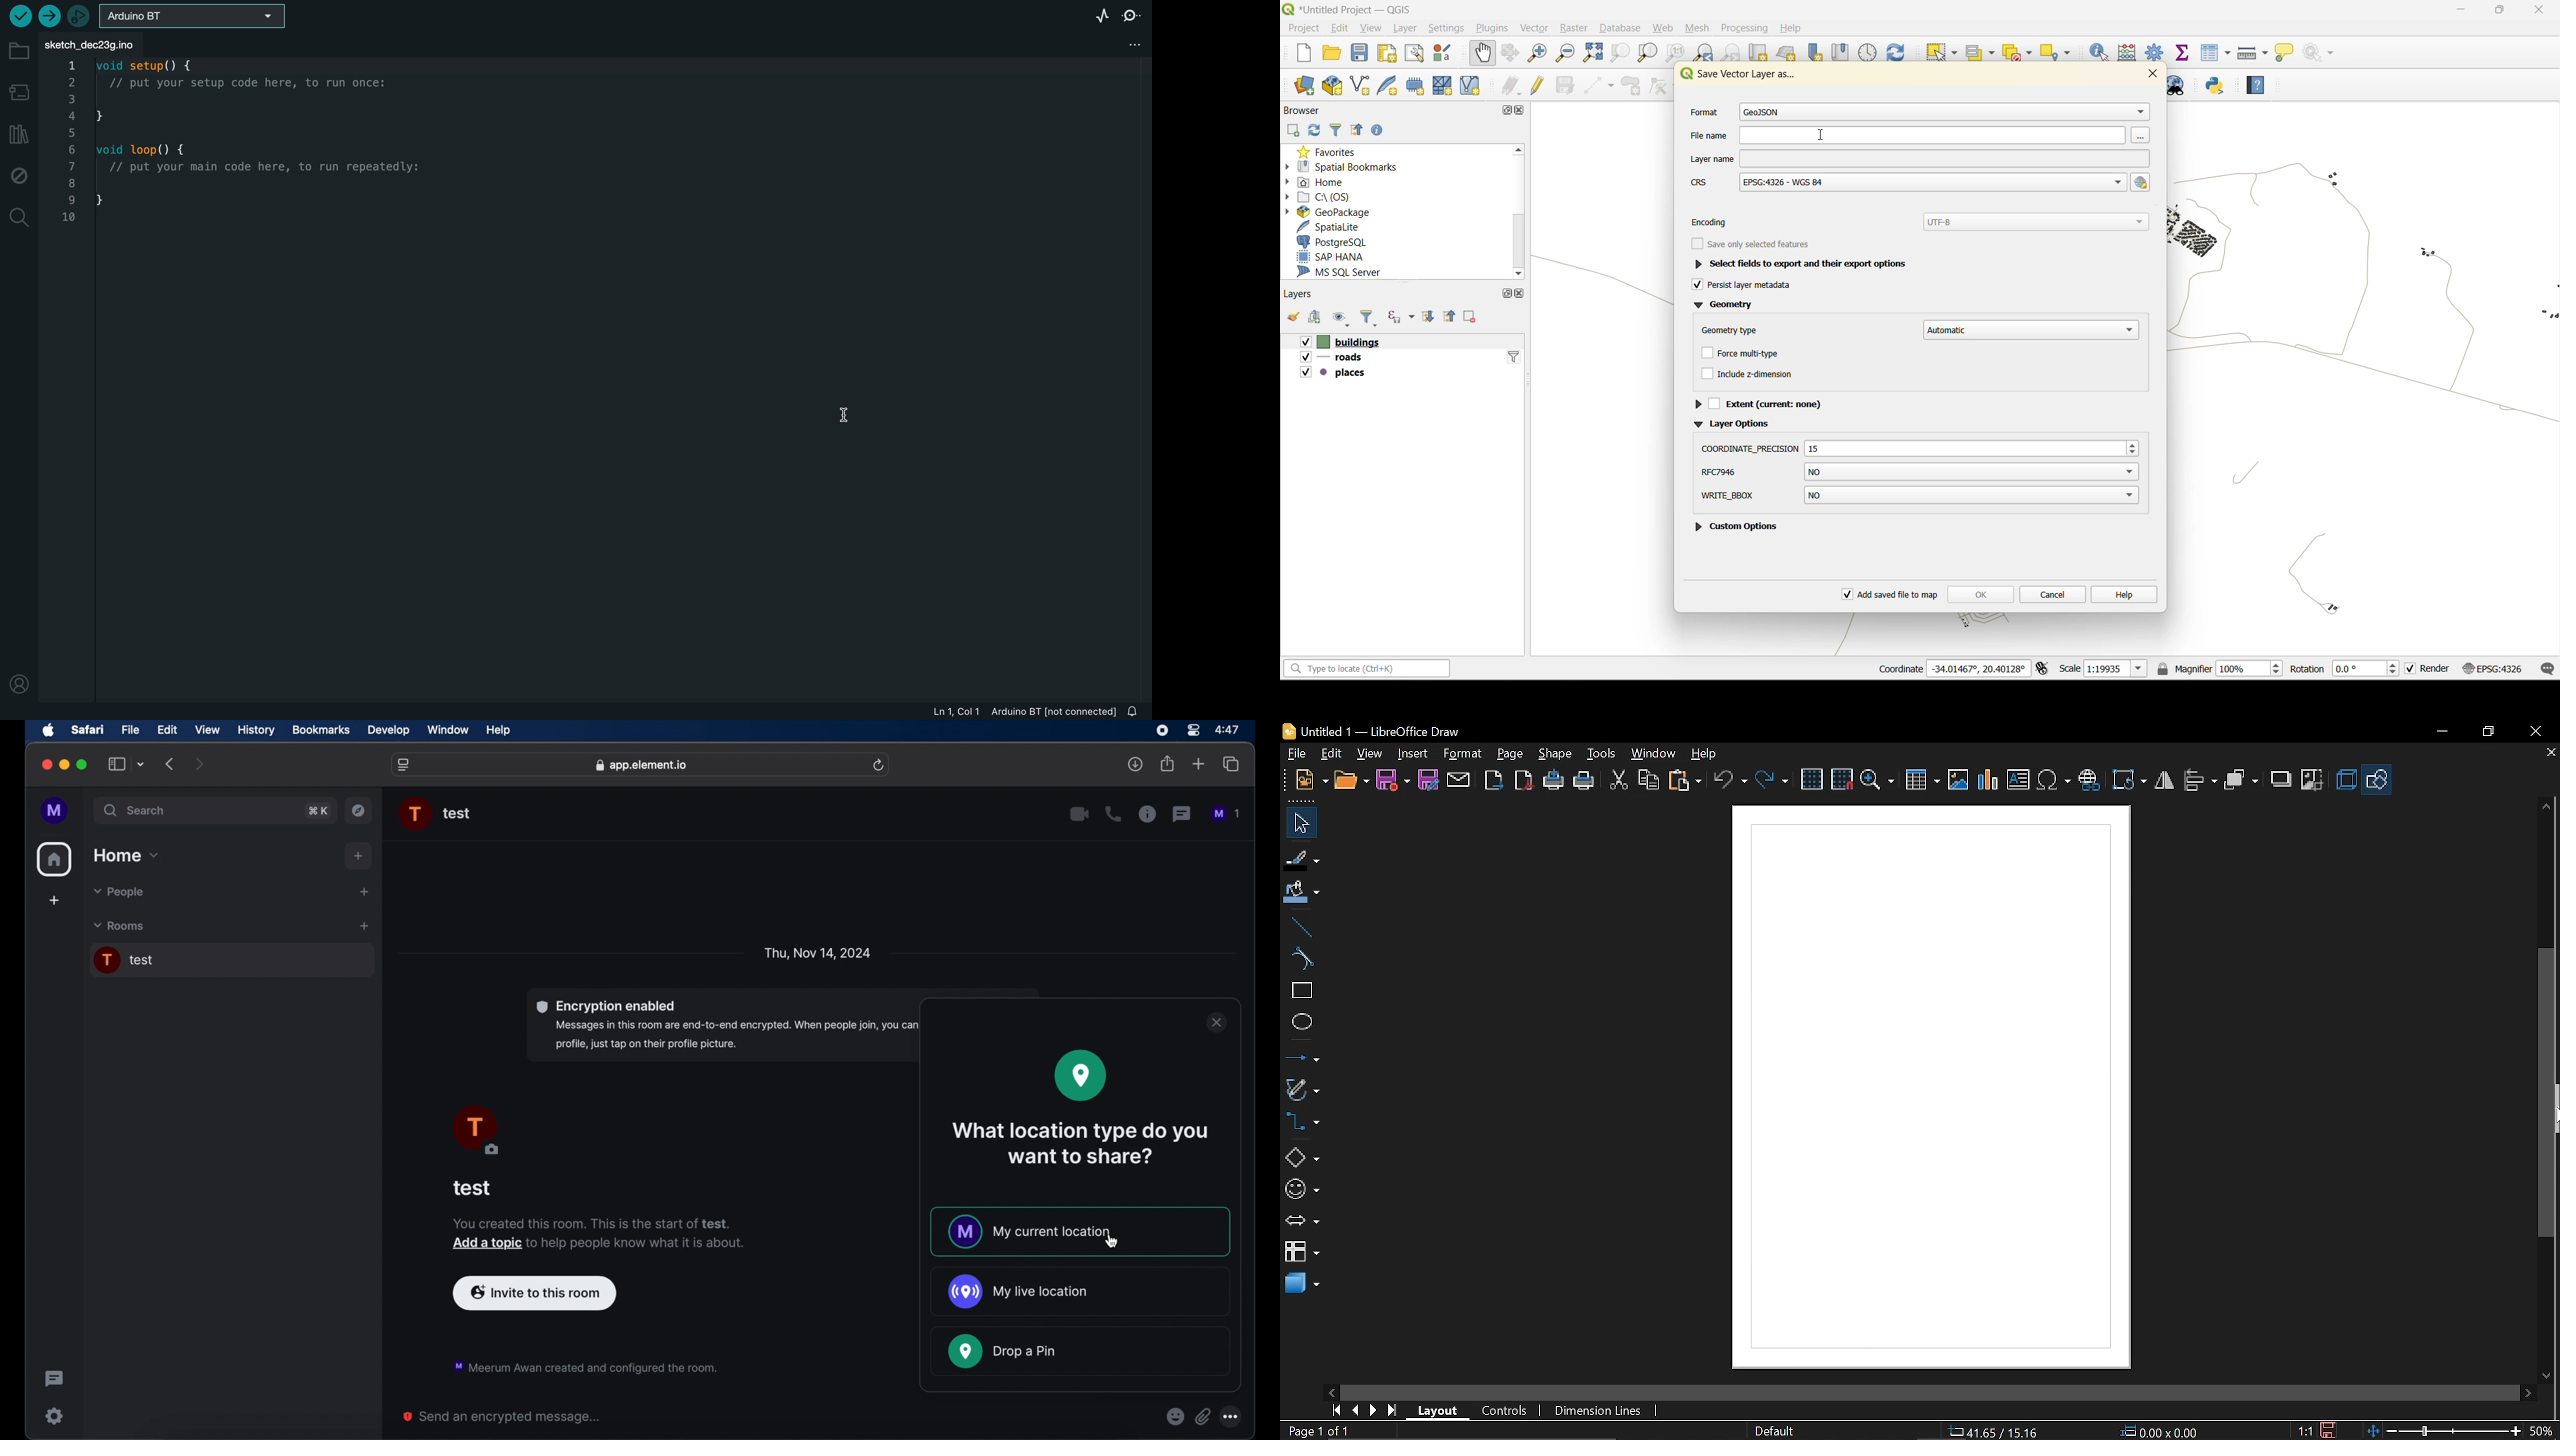  Describe the element at coordinates (1473, 317) in the screenshot. I see `remove` at that location.